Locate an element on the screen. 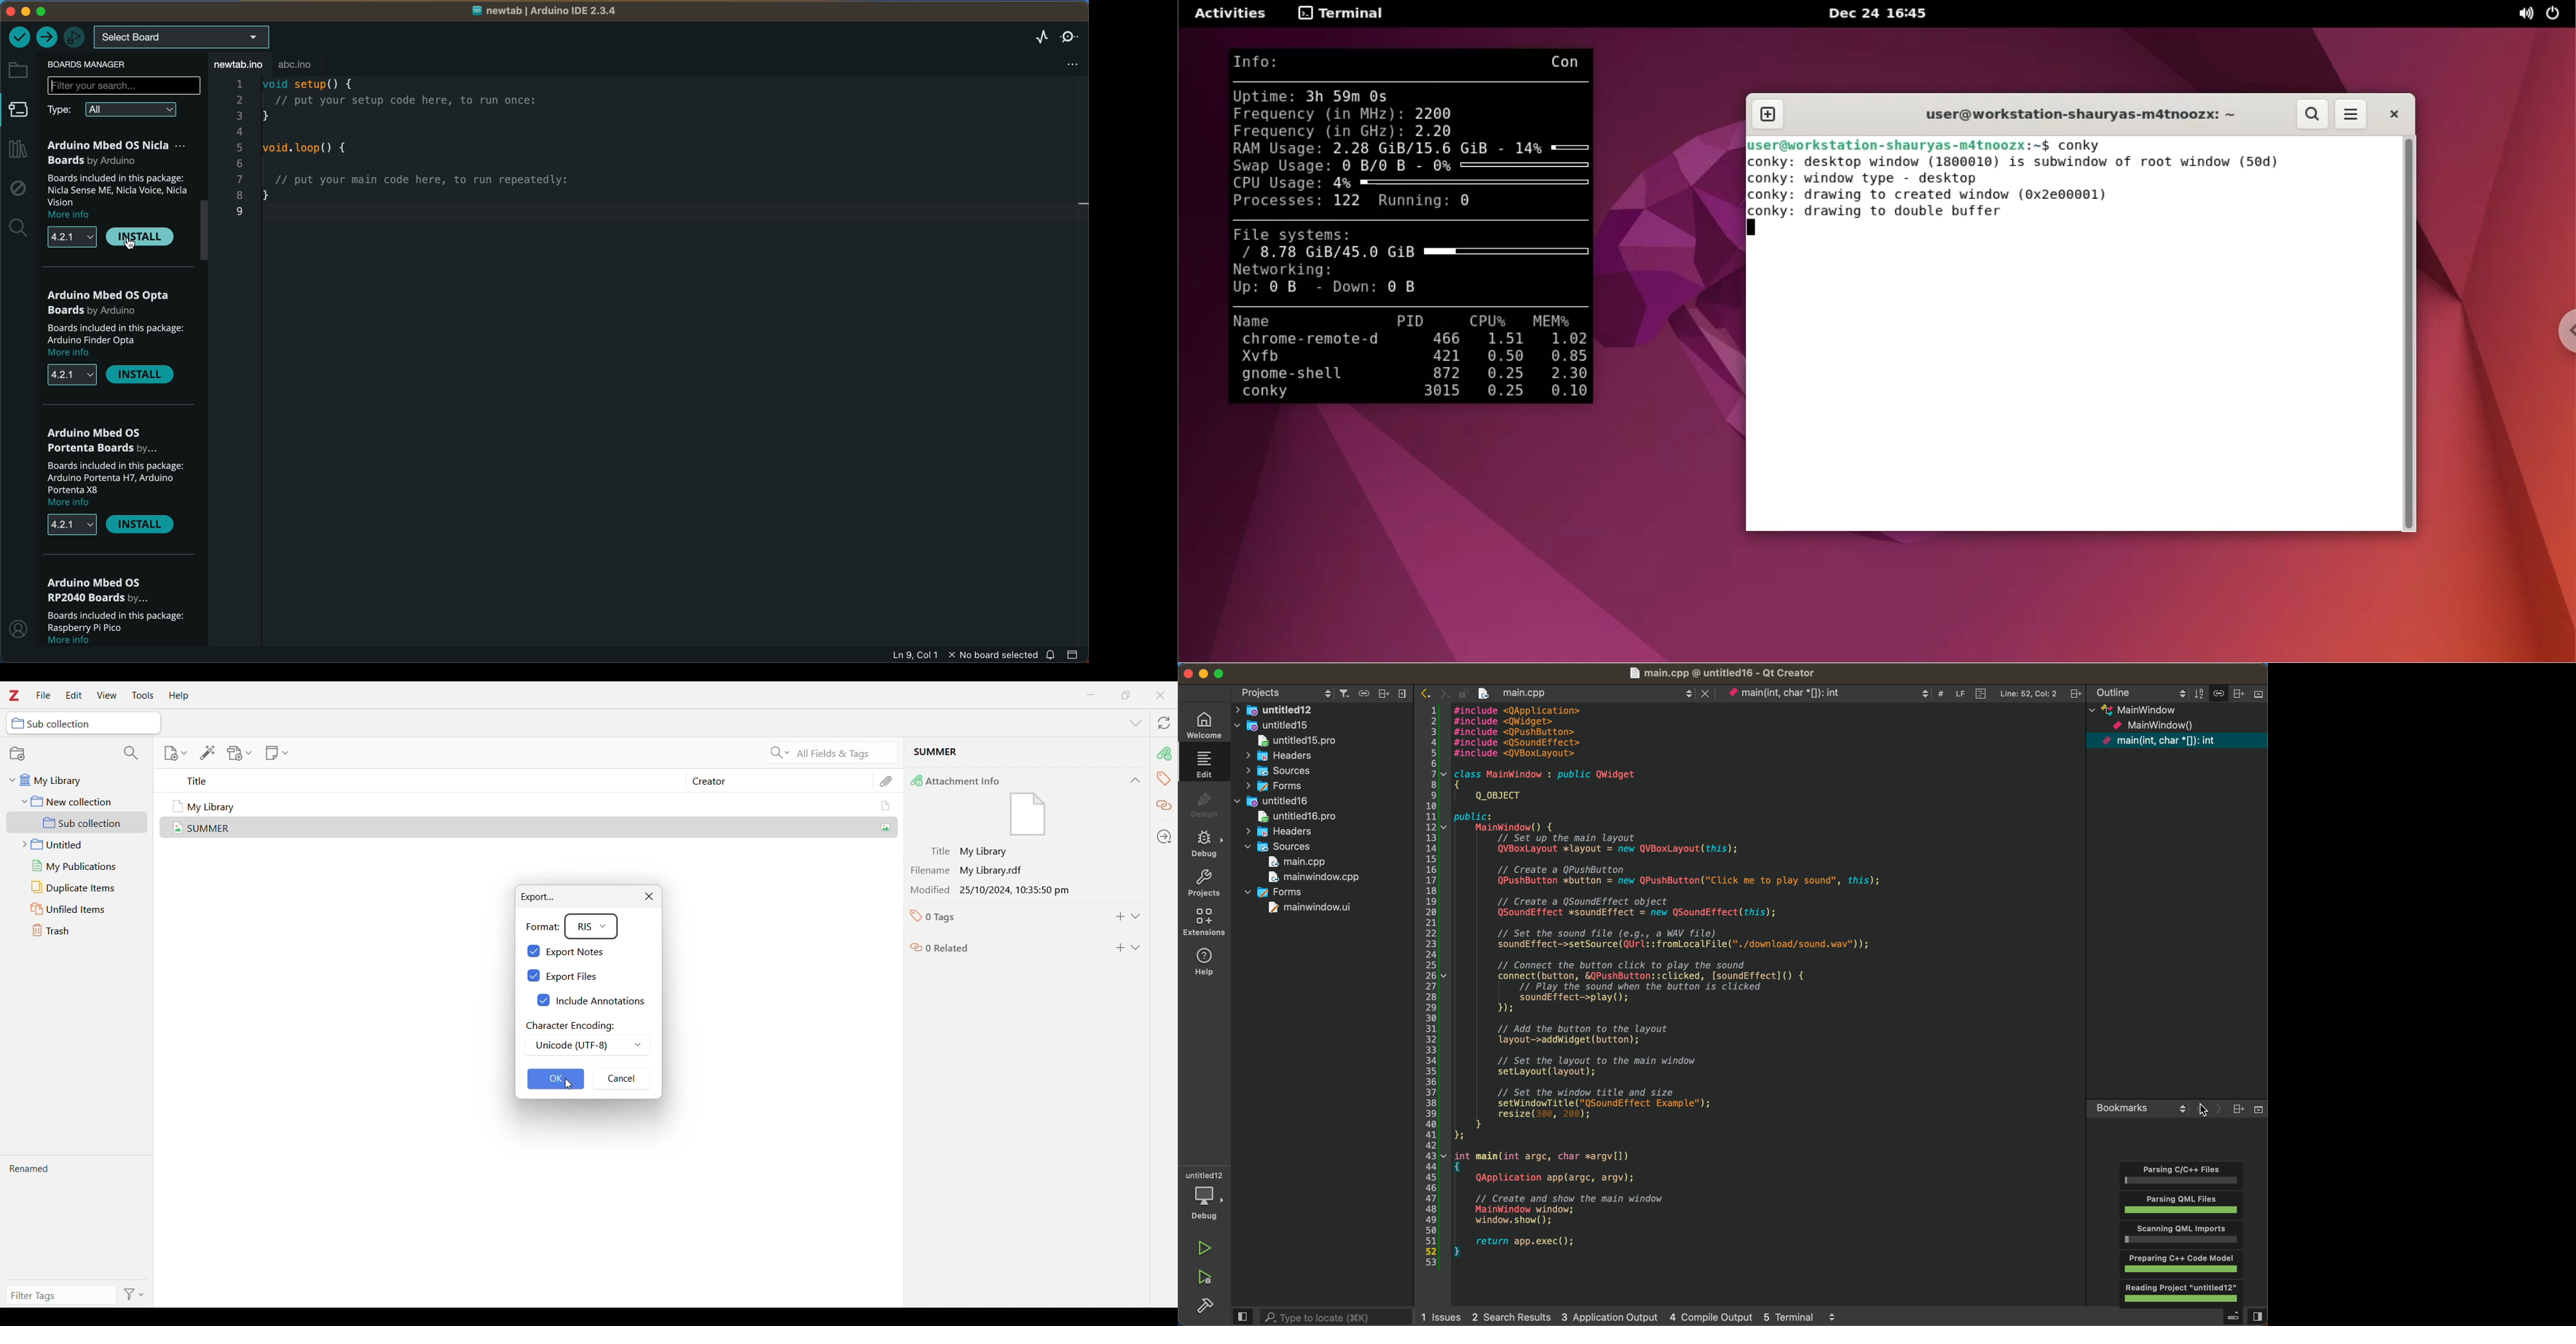  run is located at coordinates (1206, 1249).